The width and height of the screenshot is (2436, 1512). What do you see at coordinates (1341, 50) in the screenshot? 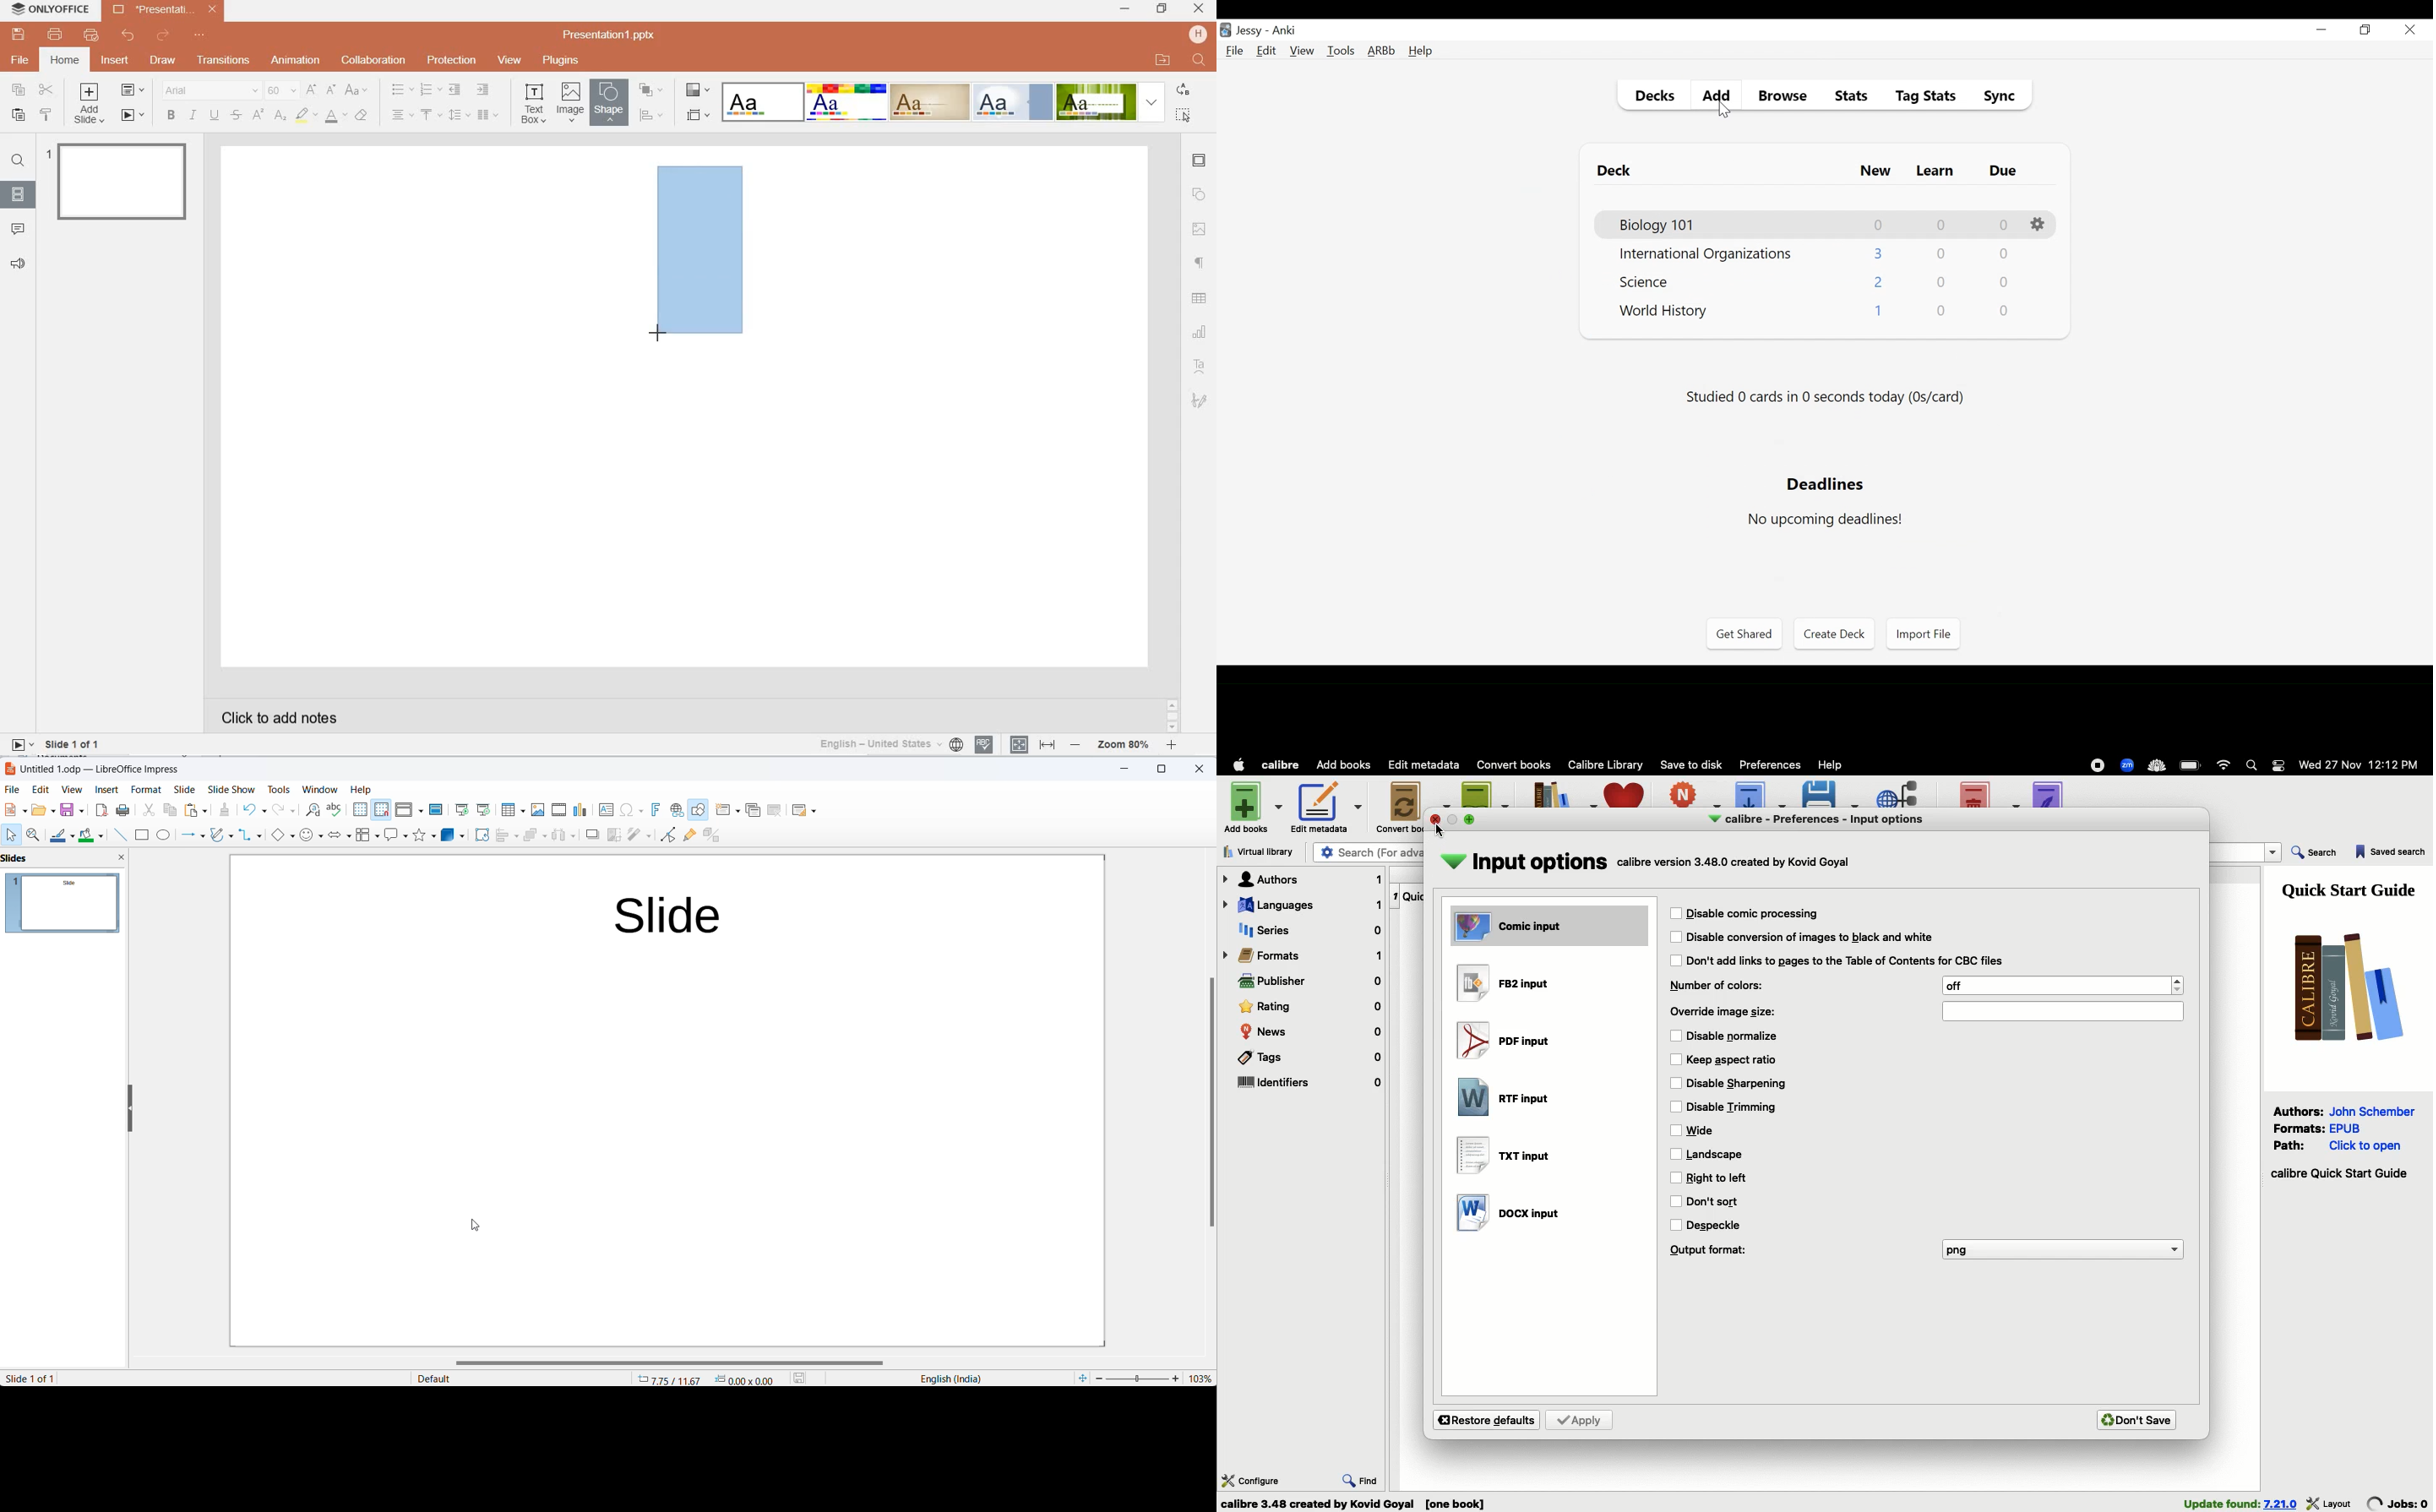
I see `Tools` at bounding box center [1341, 50].